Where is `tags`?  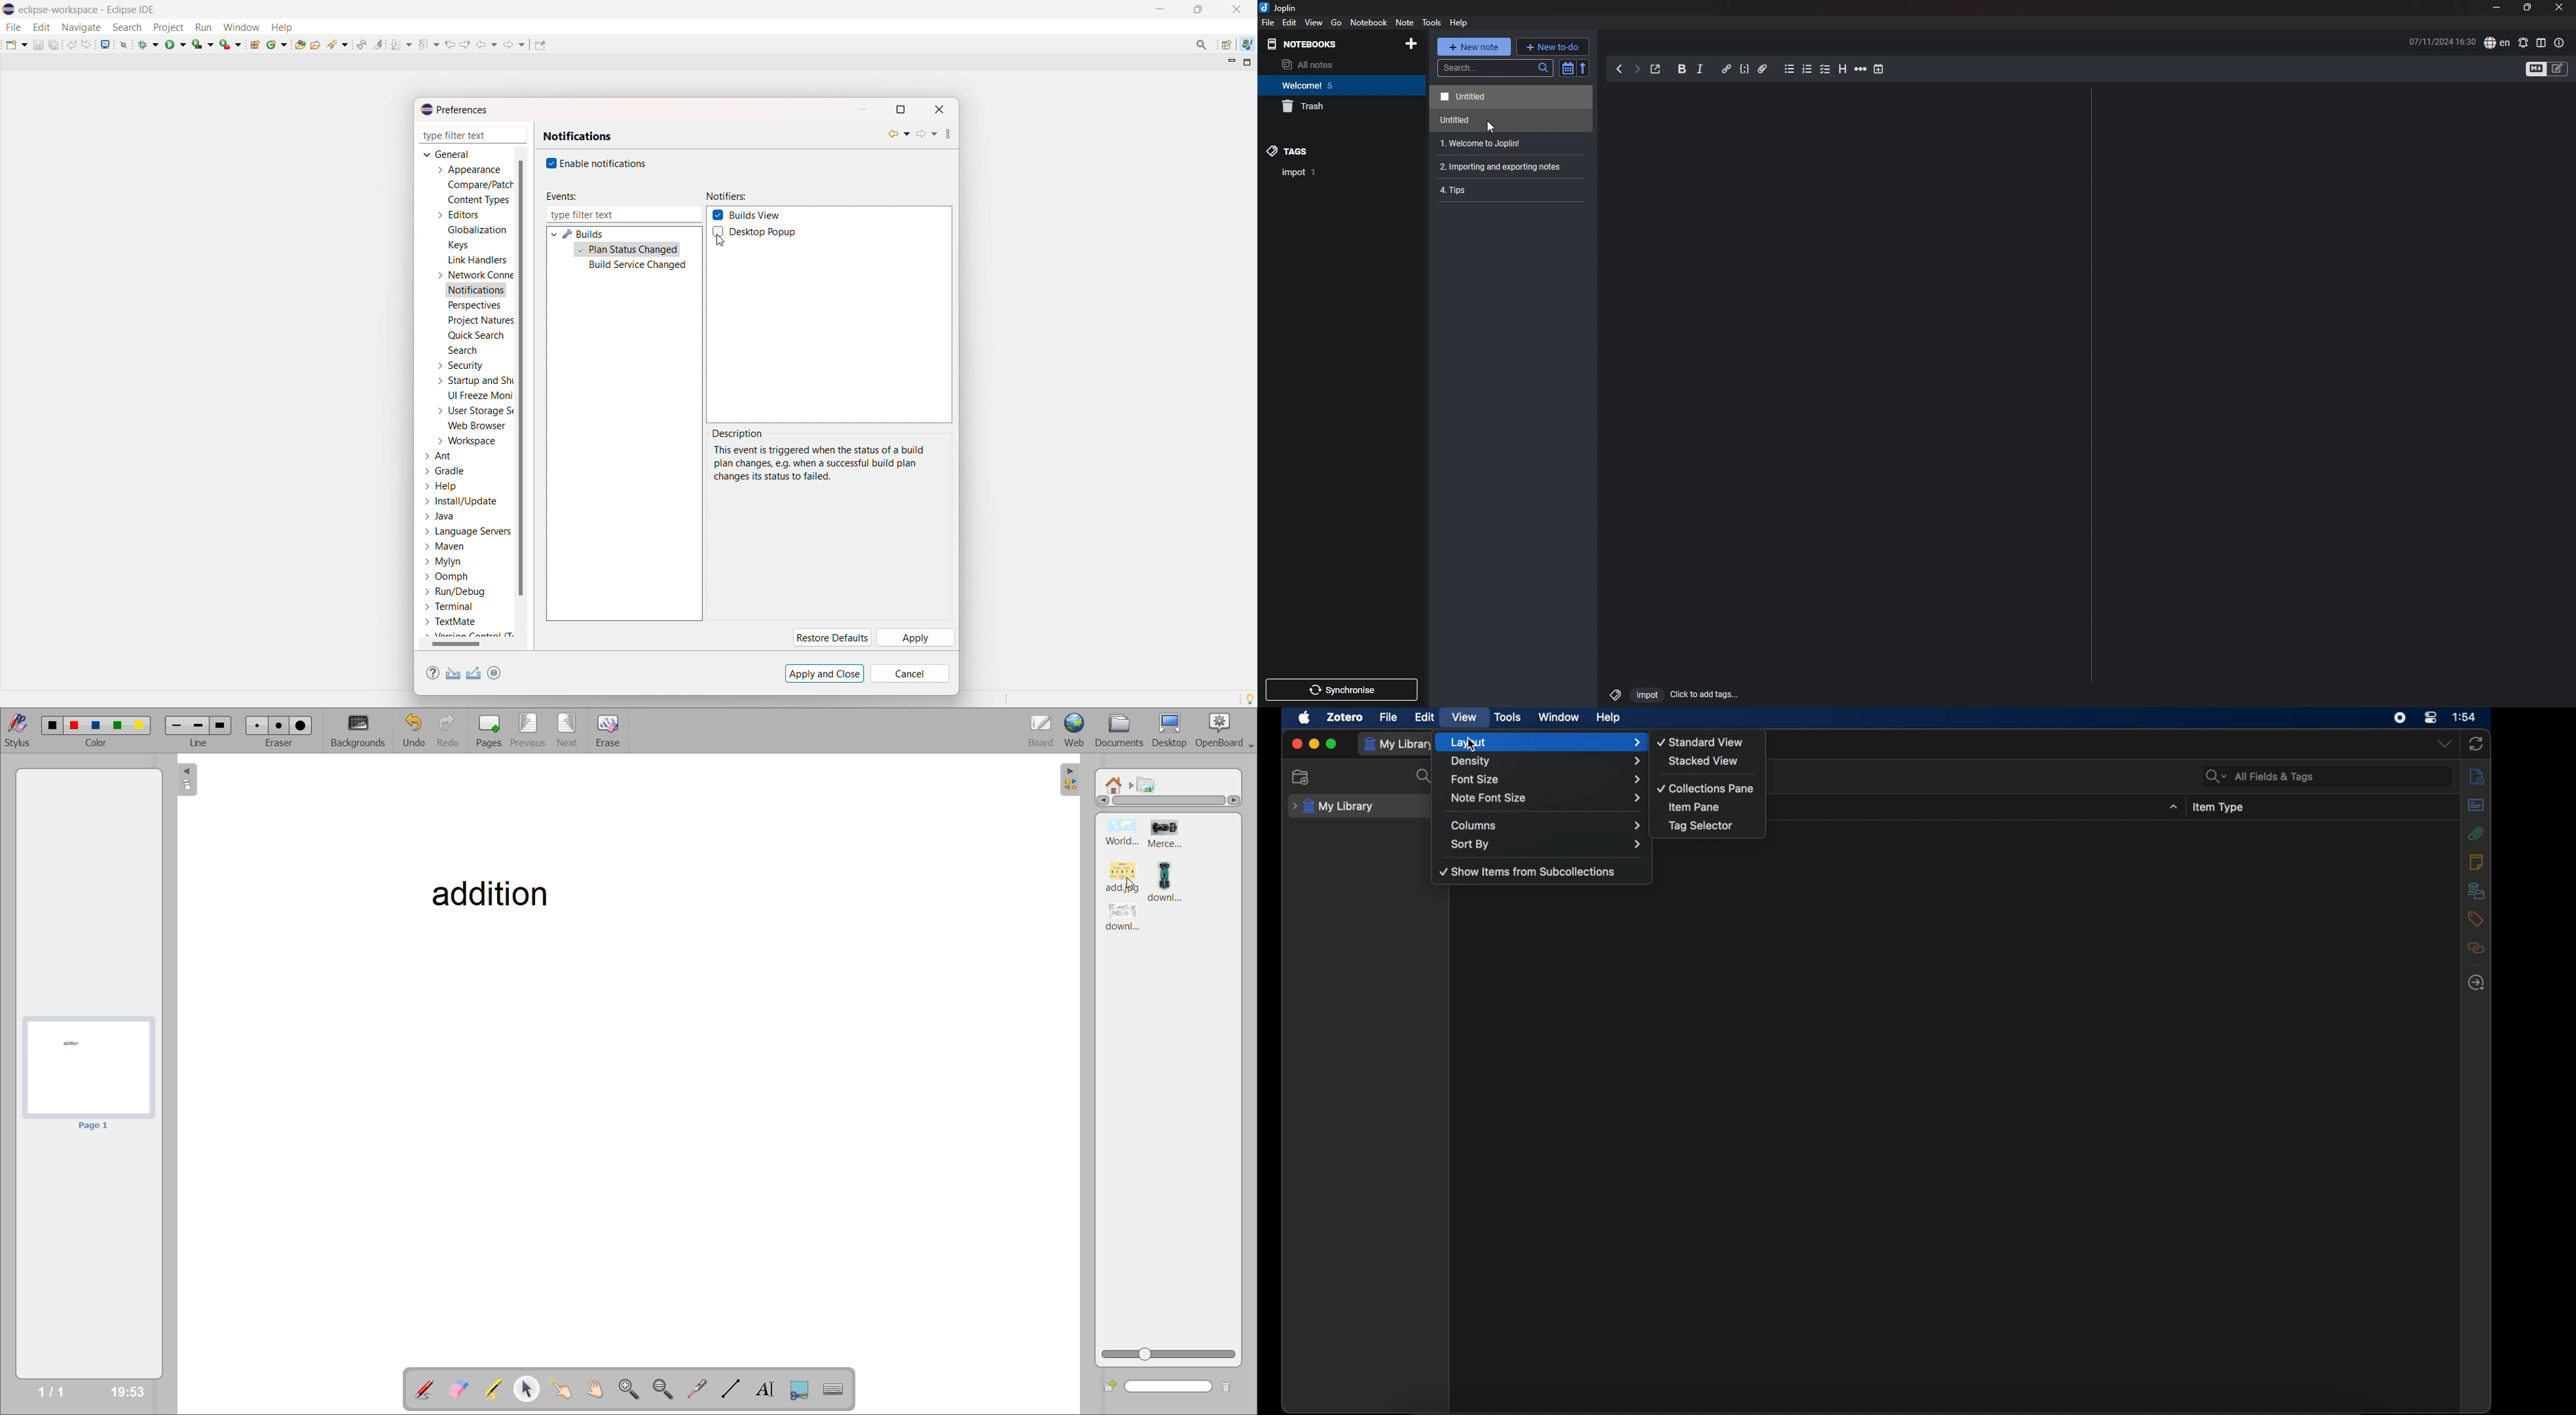
tags is located at coordinates (1324, 150).